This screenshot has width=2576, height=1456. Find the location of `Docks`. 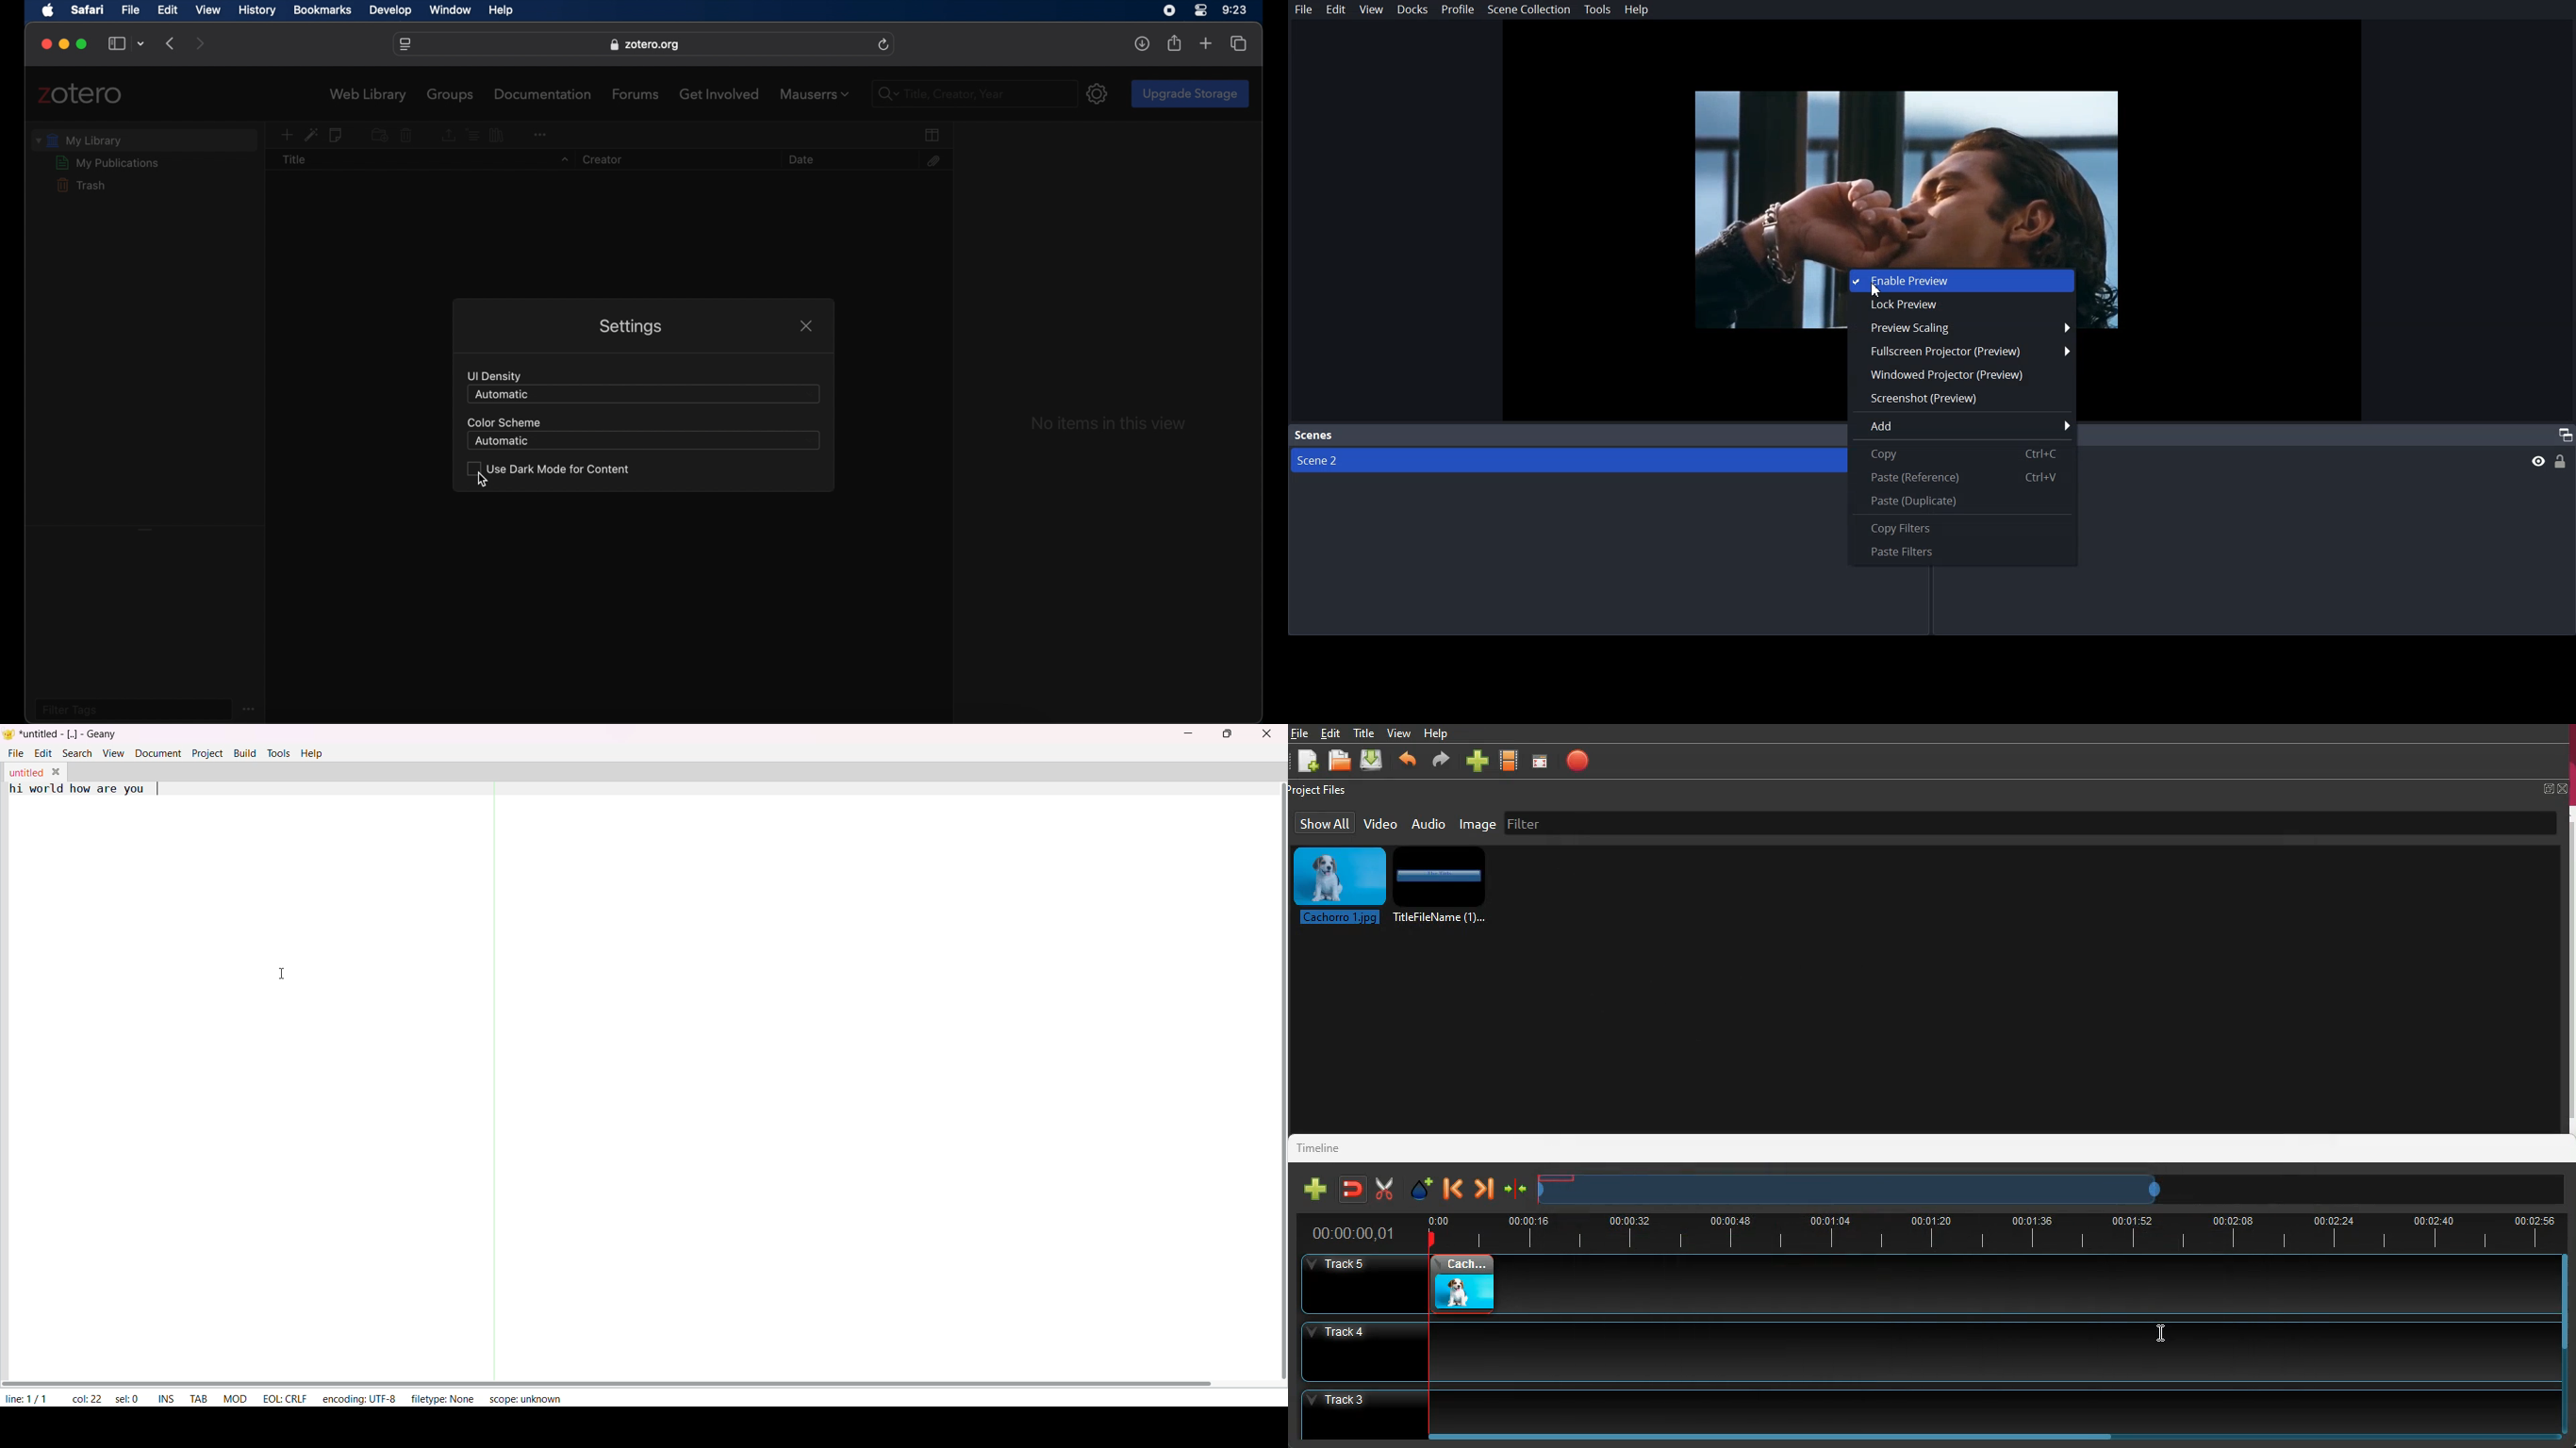

Docks is located at coordinates (1412, 10).